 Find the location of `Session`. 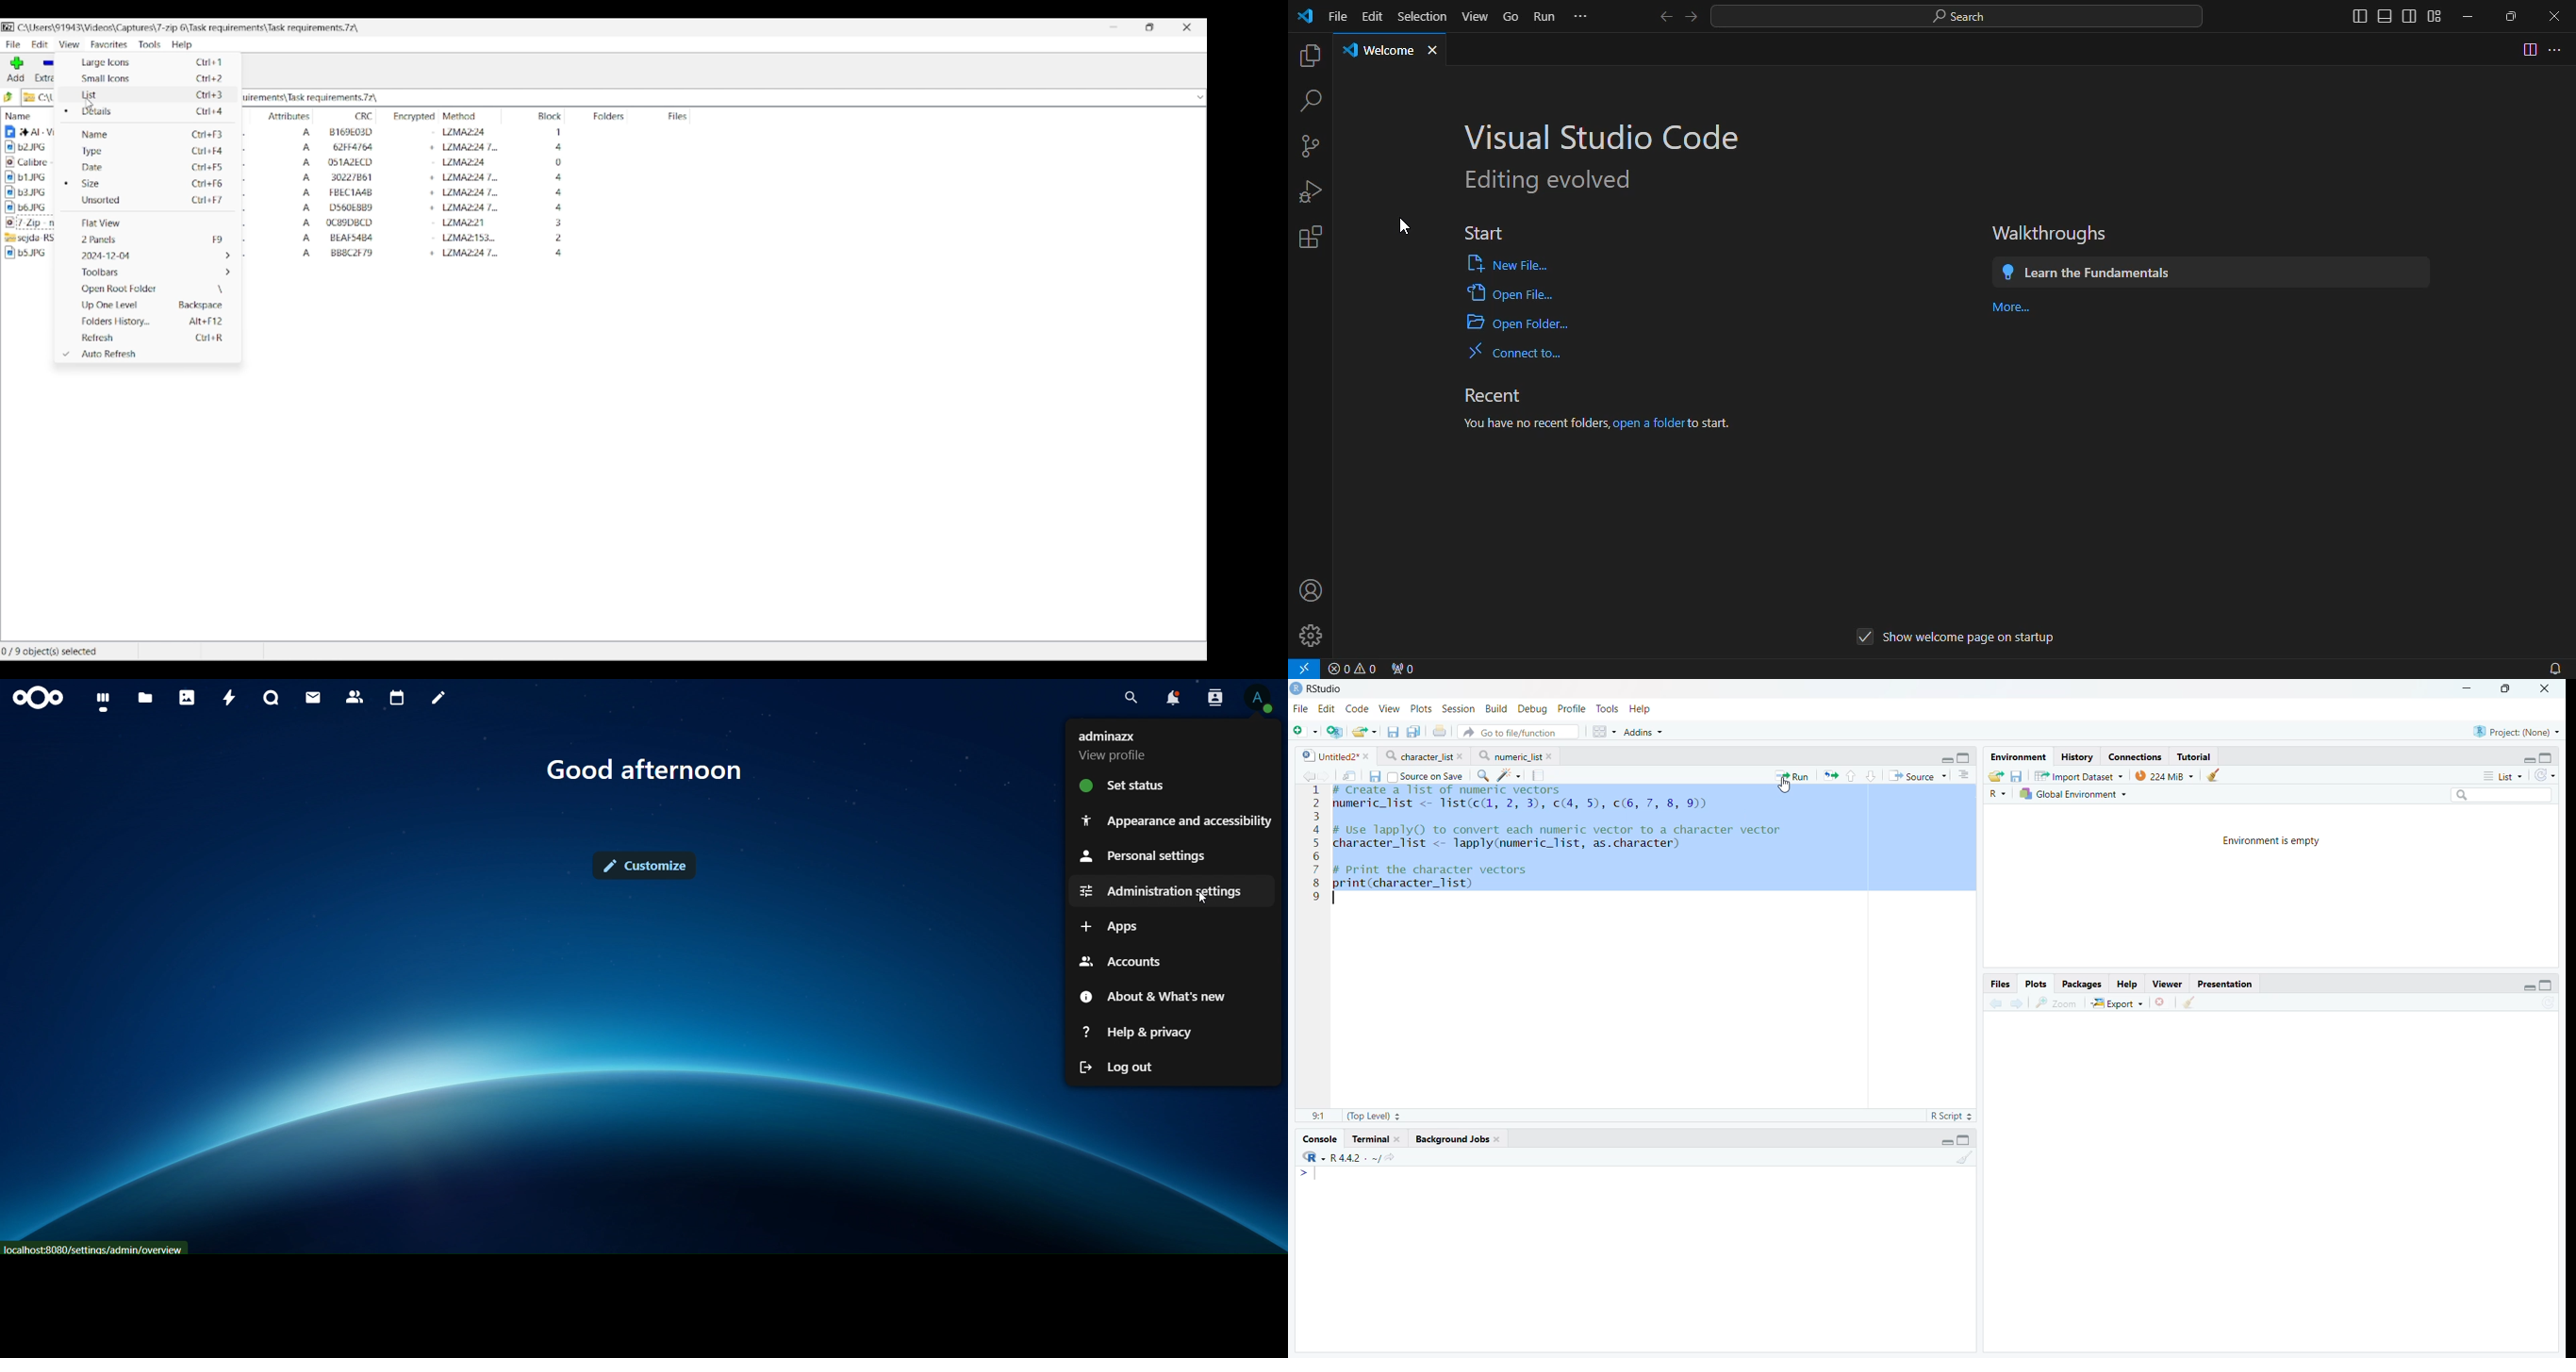

Session is located at coordinates (1460, 708).